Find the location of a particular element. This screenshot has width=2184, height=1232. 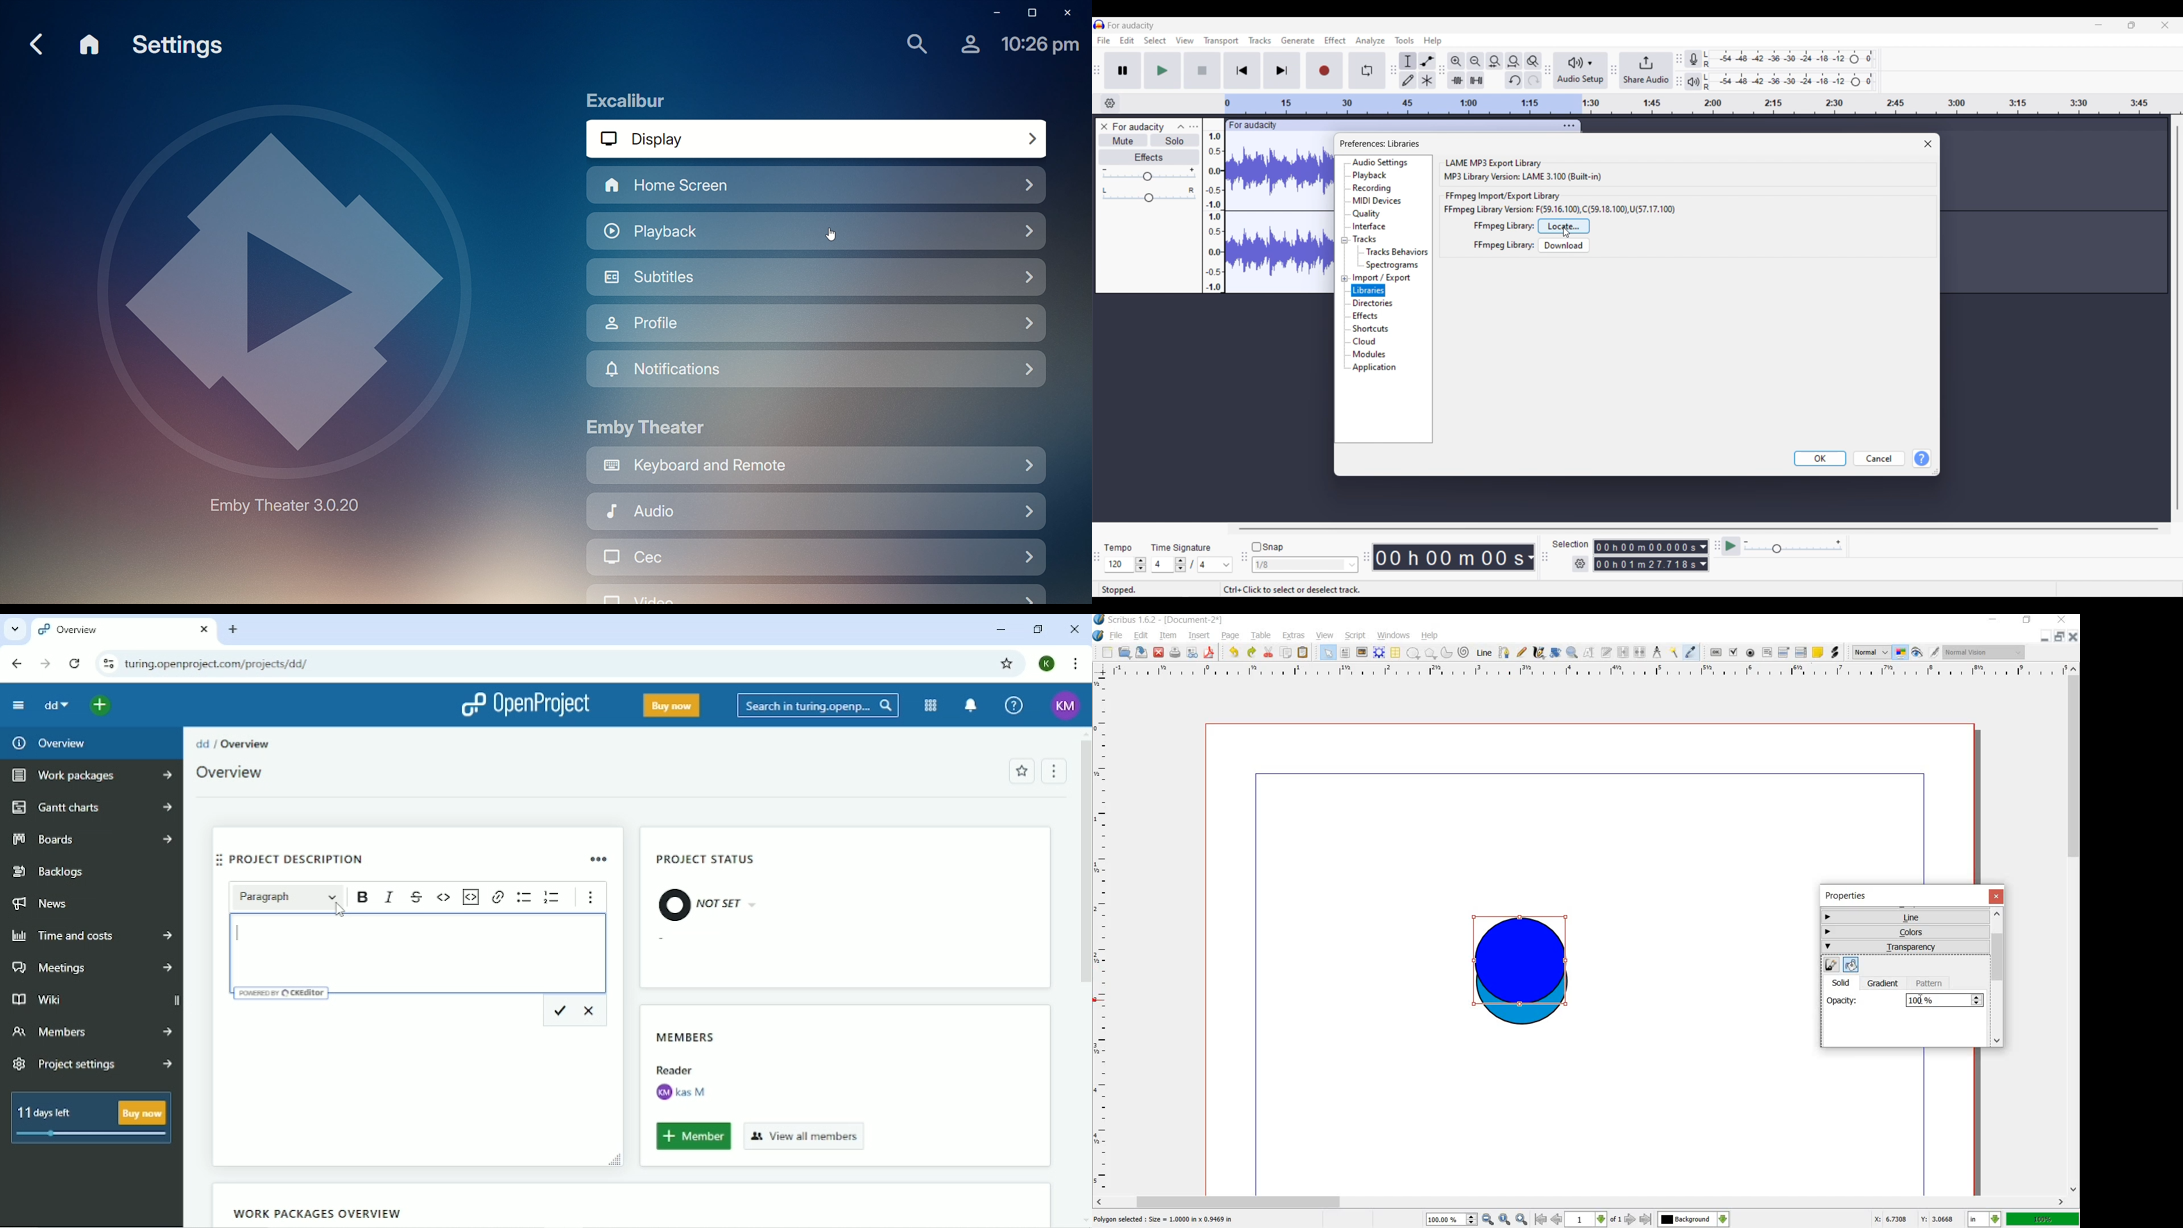

Code is located at coordinates (444, 897).